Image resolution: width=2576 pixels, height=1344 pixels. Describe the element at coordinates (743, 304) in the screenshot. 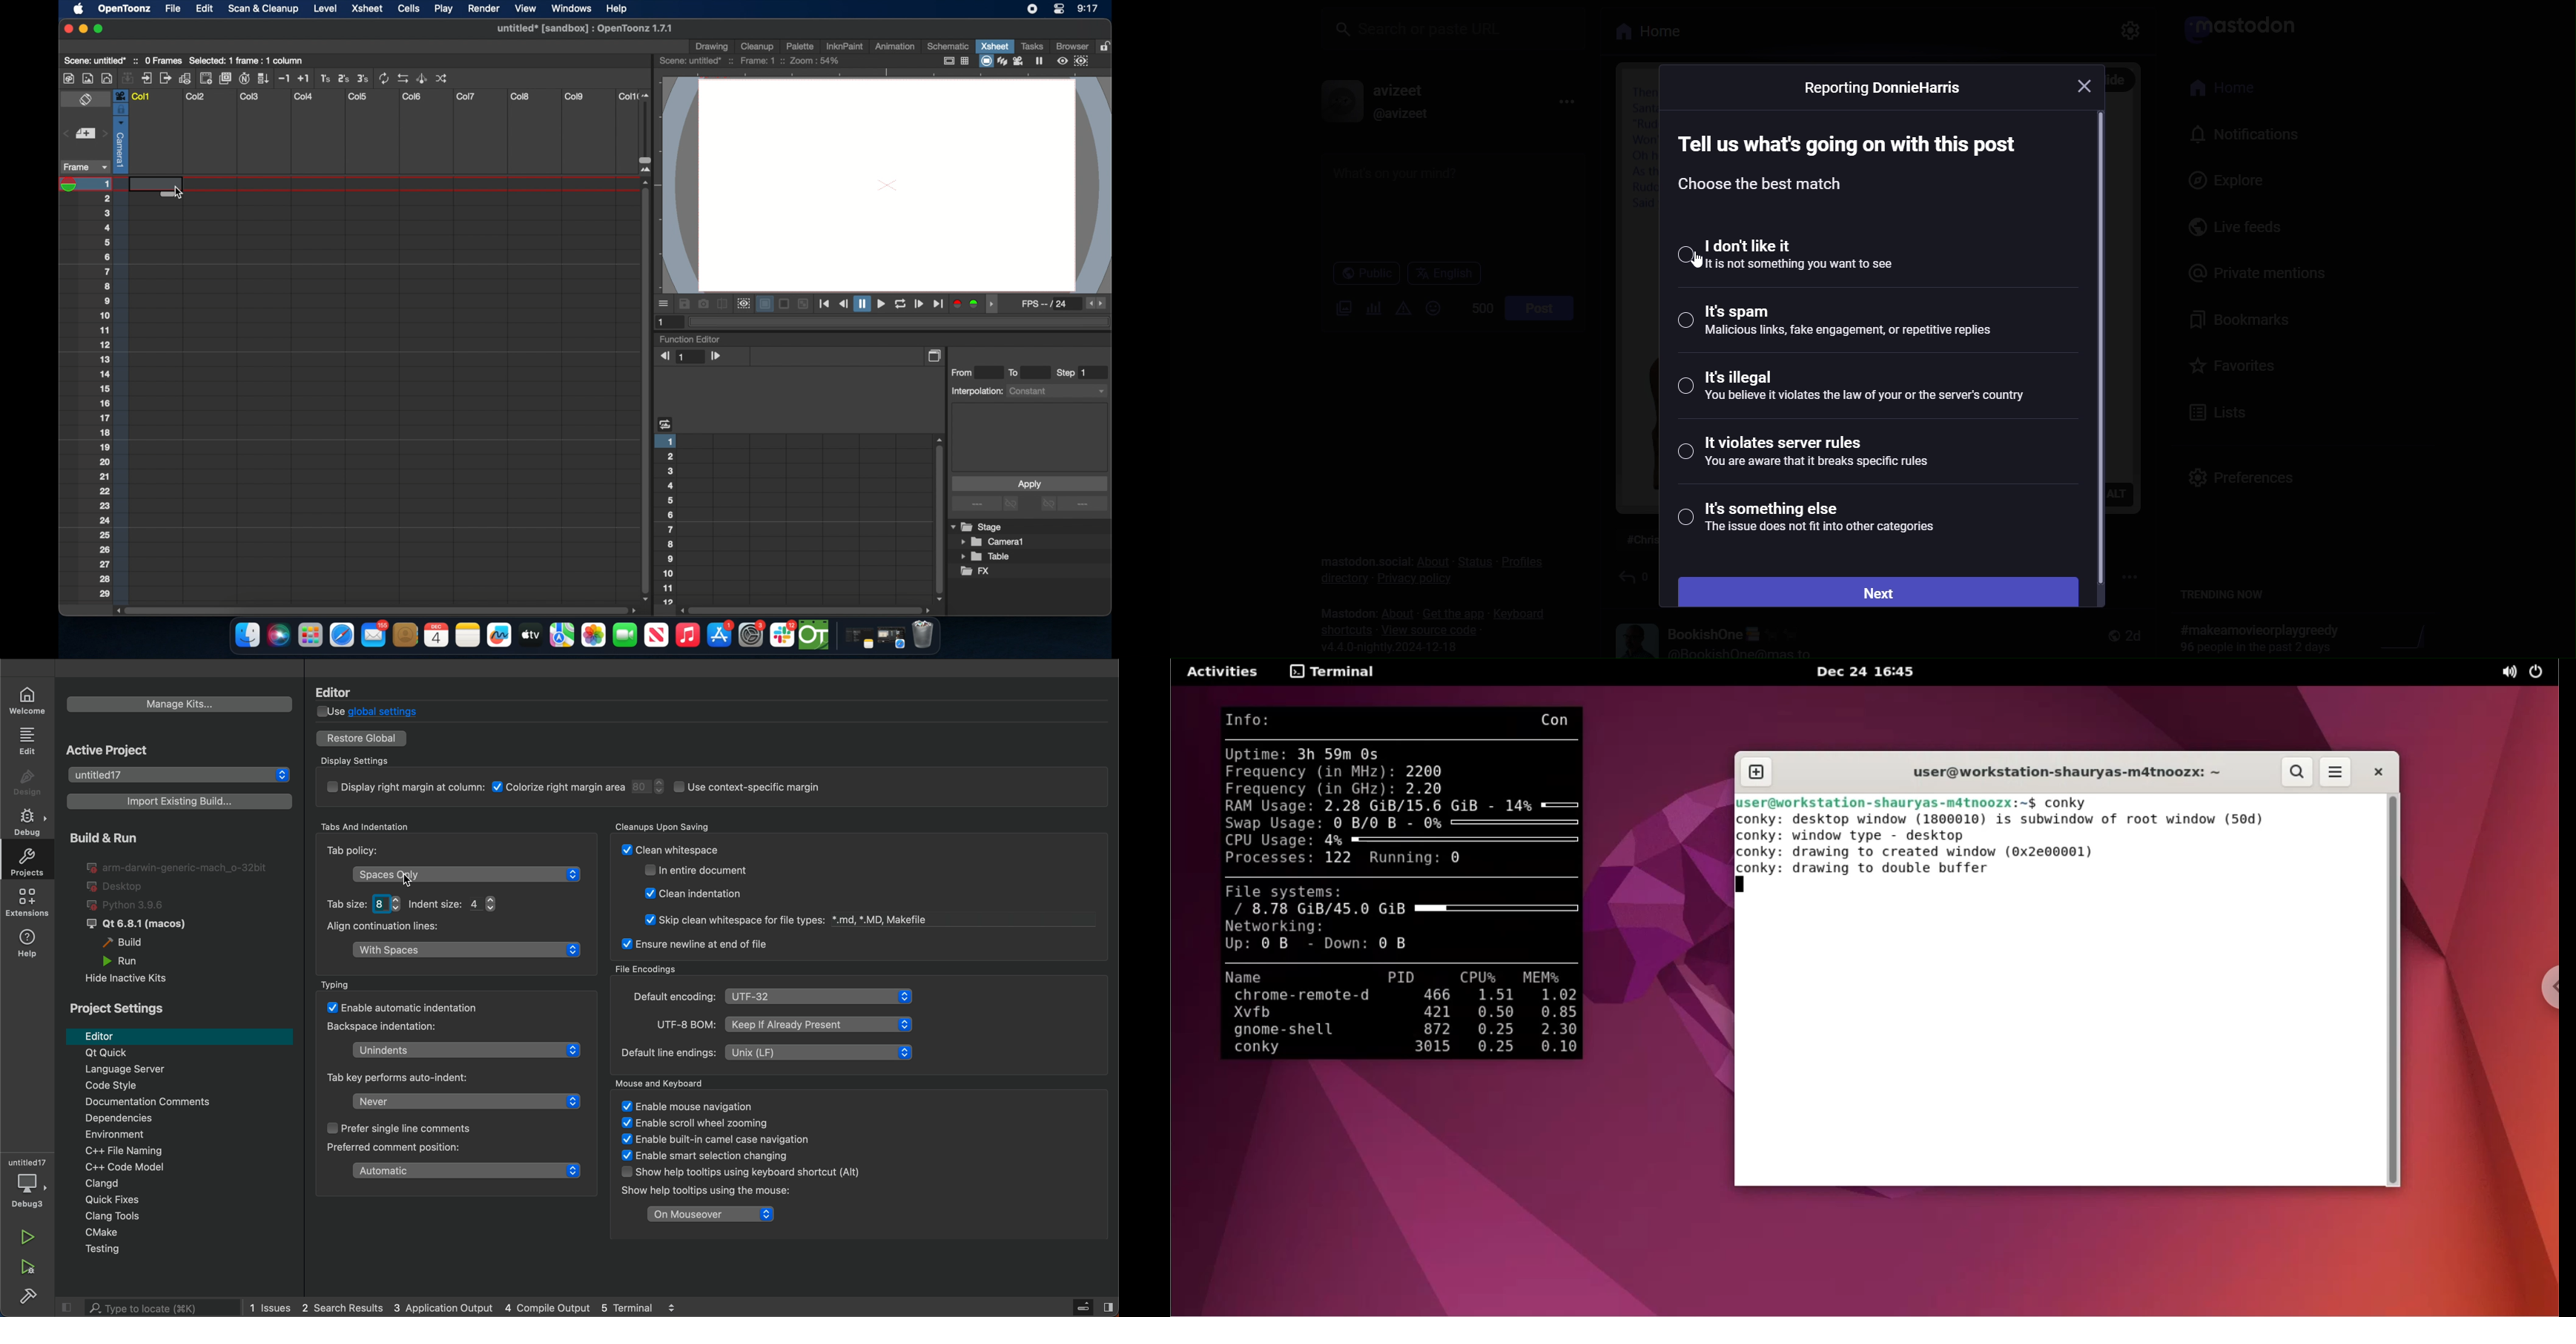

I see `preview` at that location.